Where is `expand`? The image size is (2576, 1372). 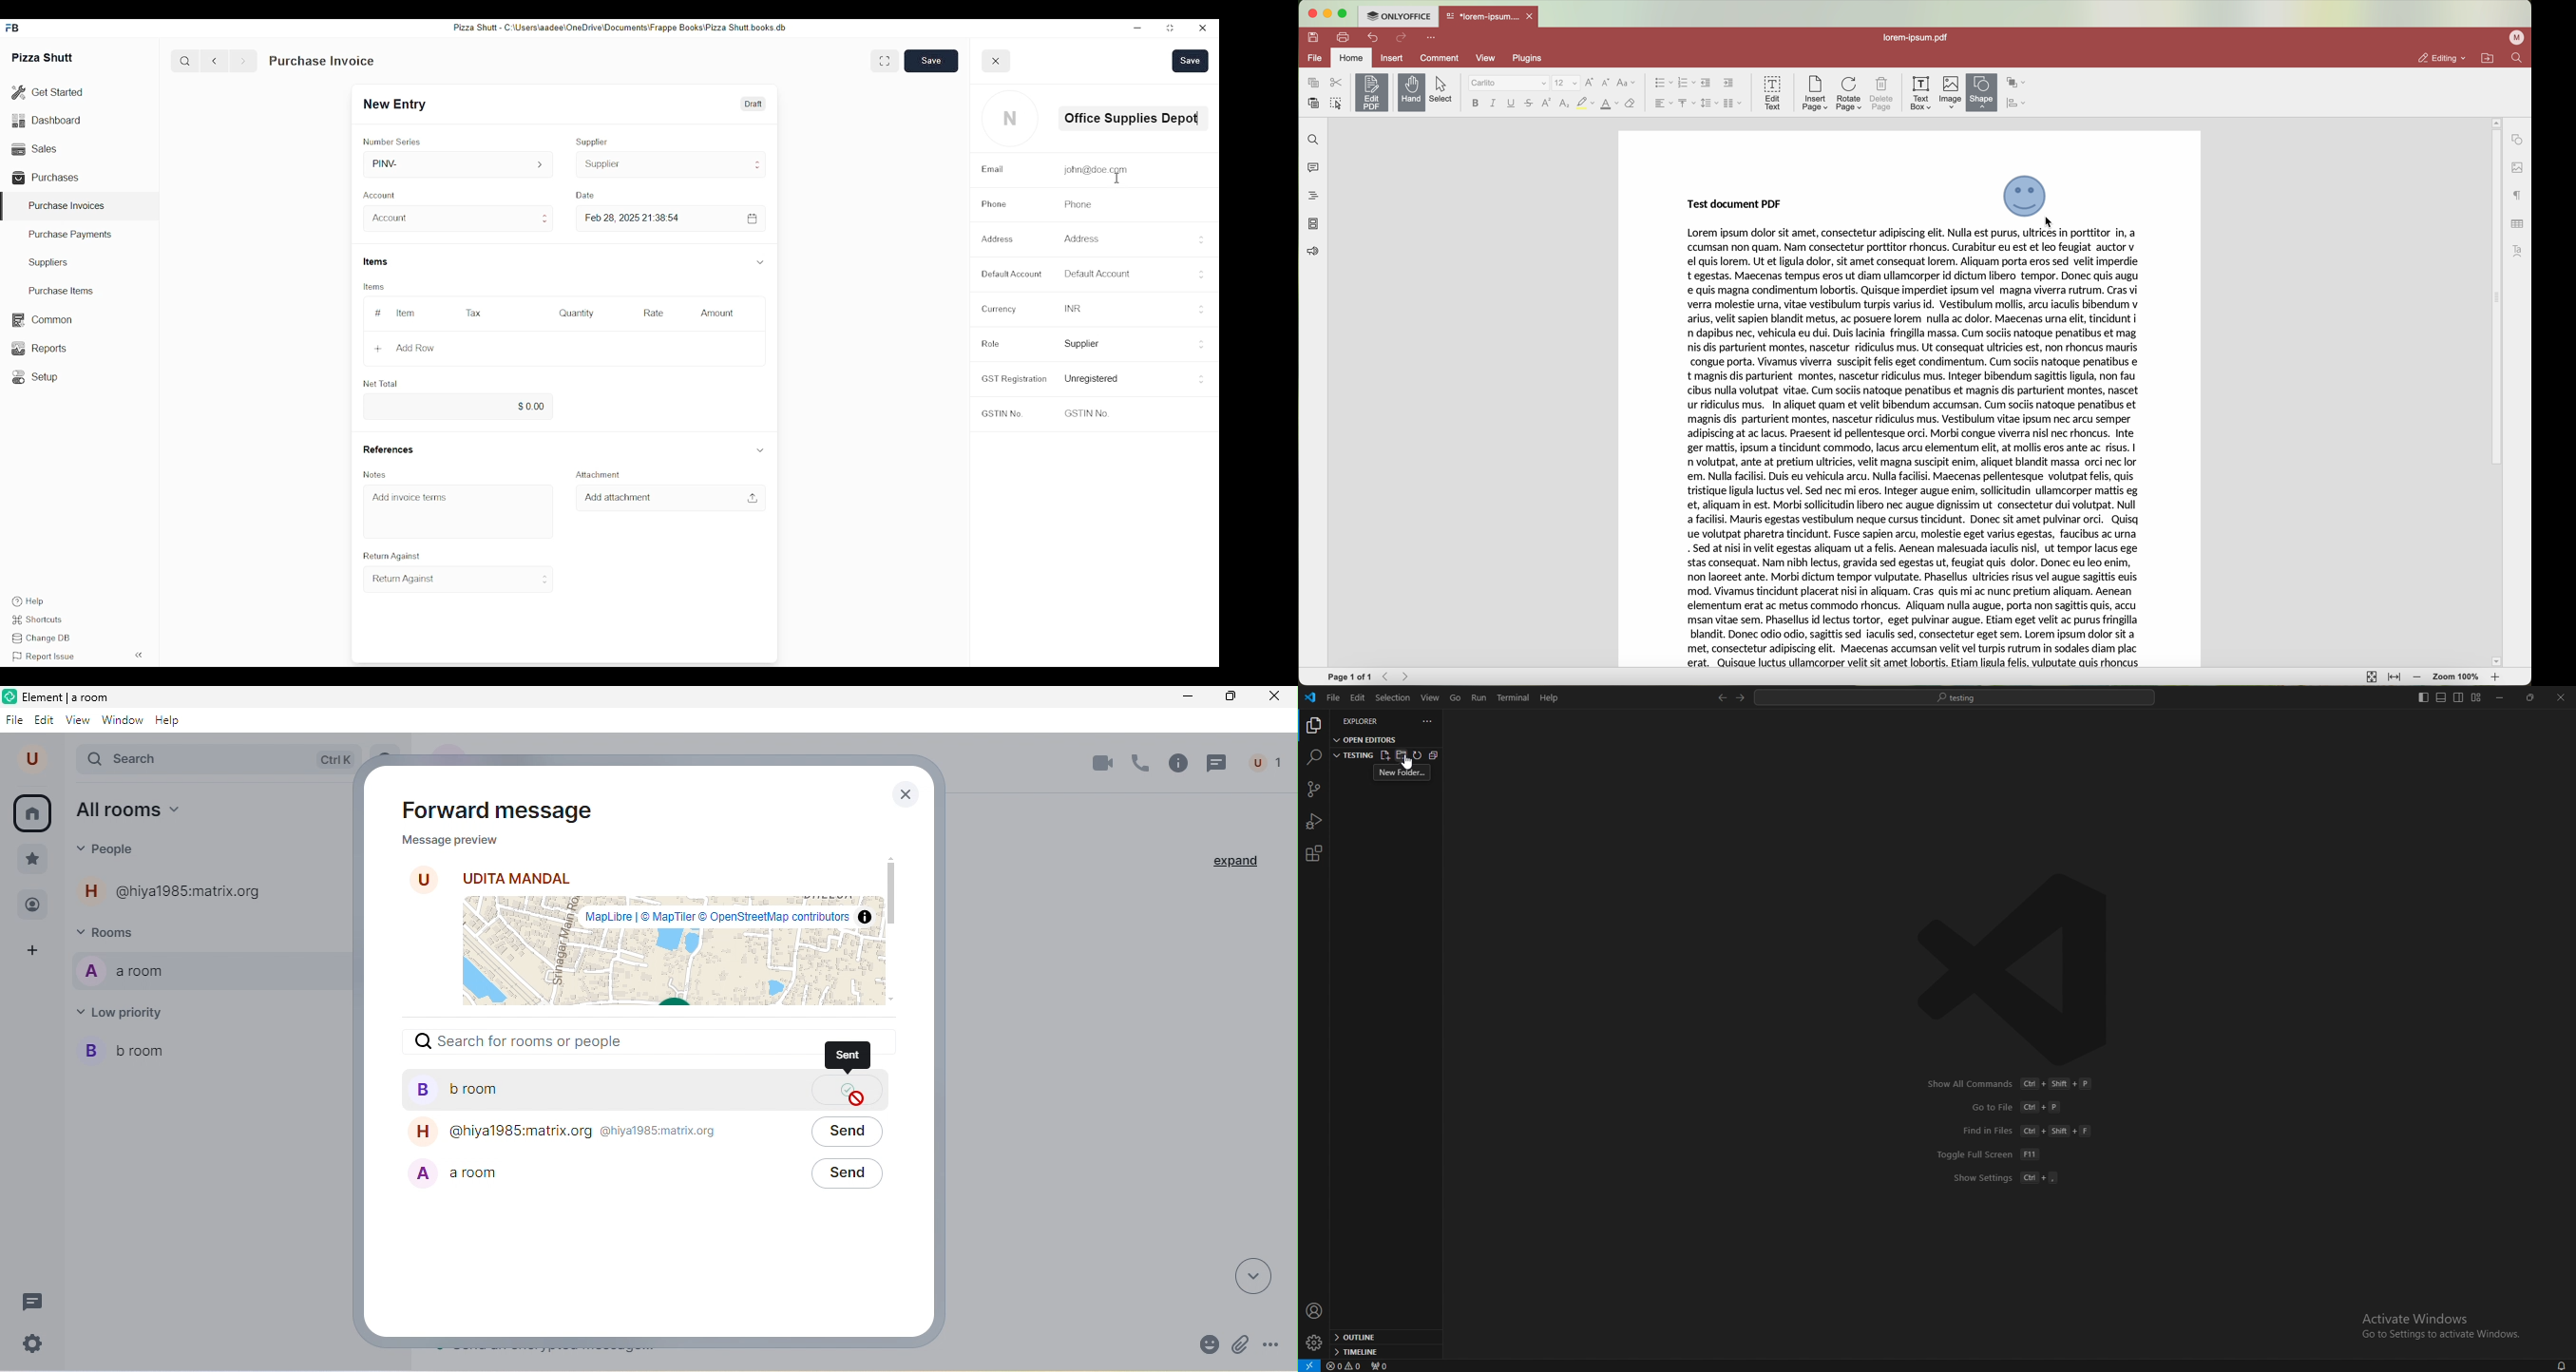 expand is located at coordinates (1234, 862).